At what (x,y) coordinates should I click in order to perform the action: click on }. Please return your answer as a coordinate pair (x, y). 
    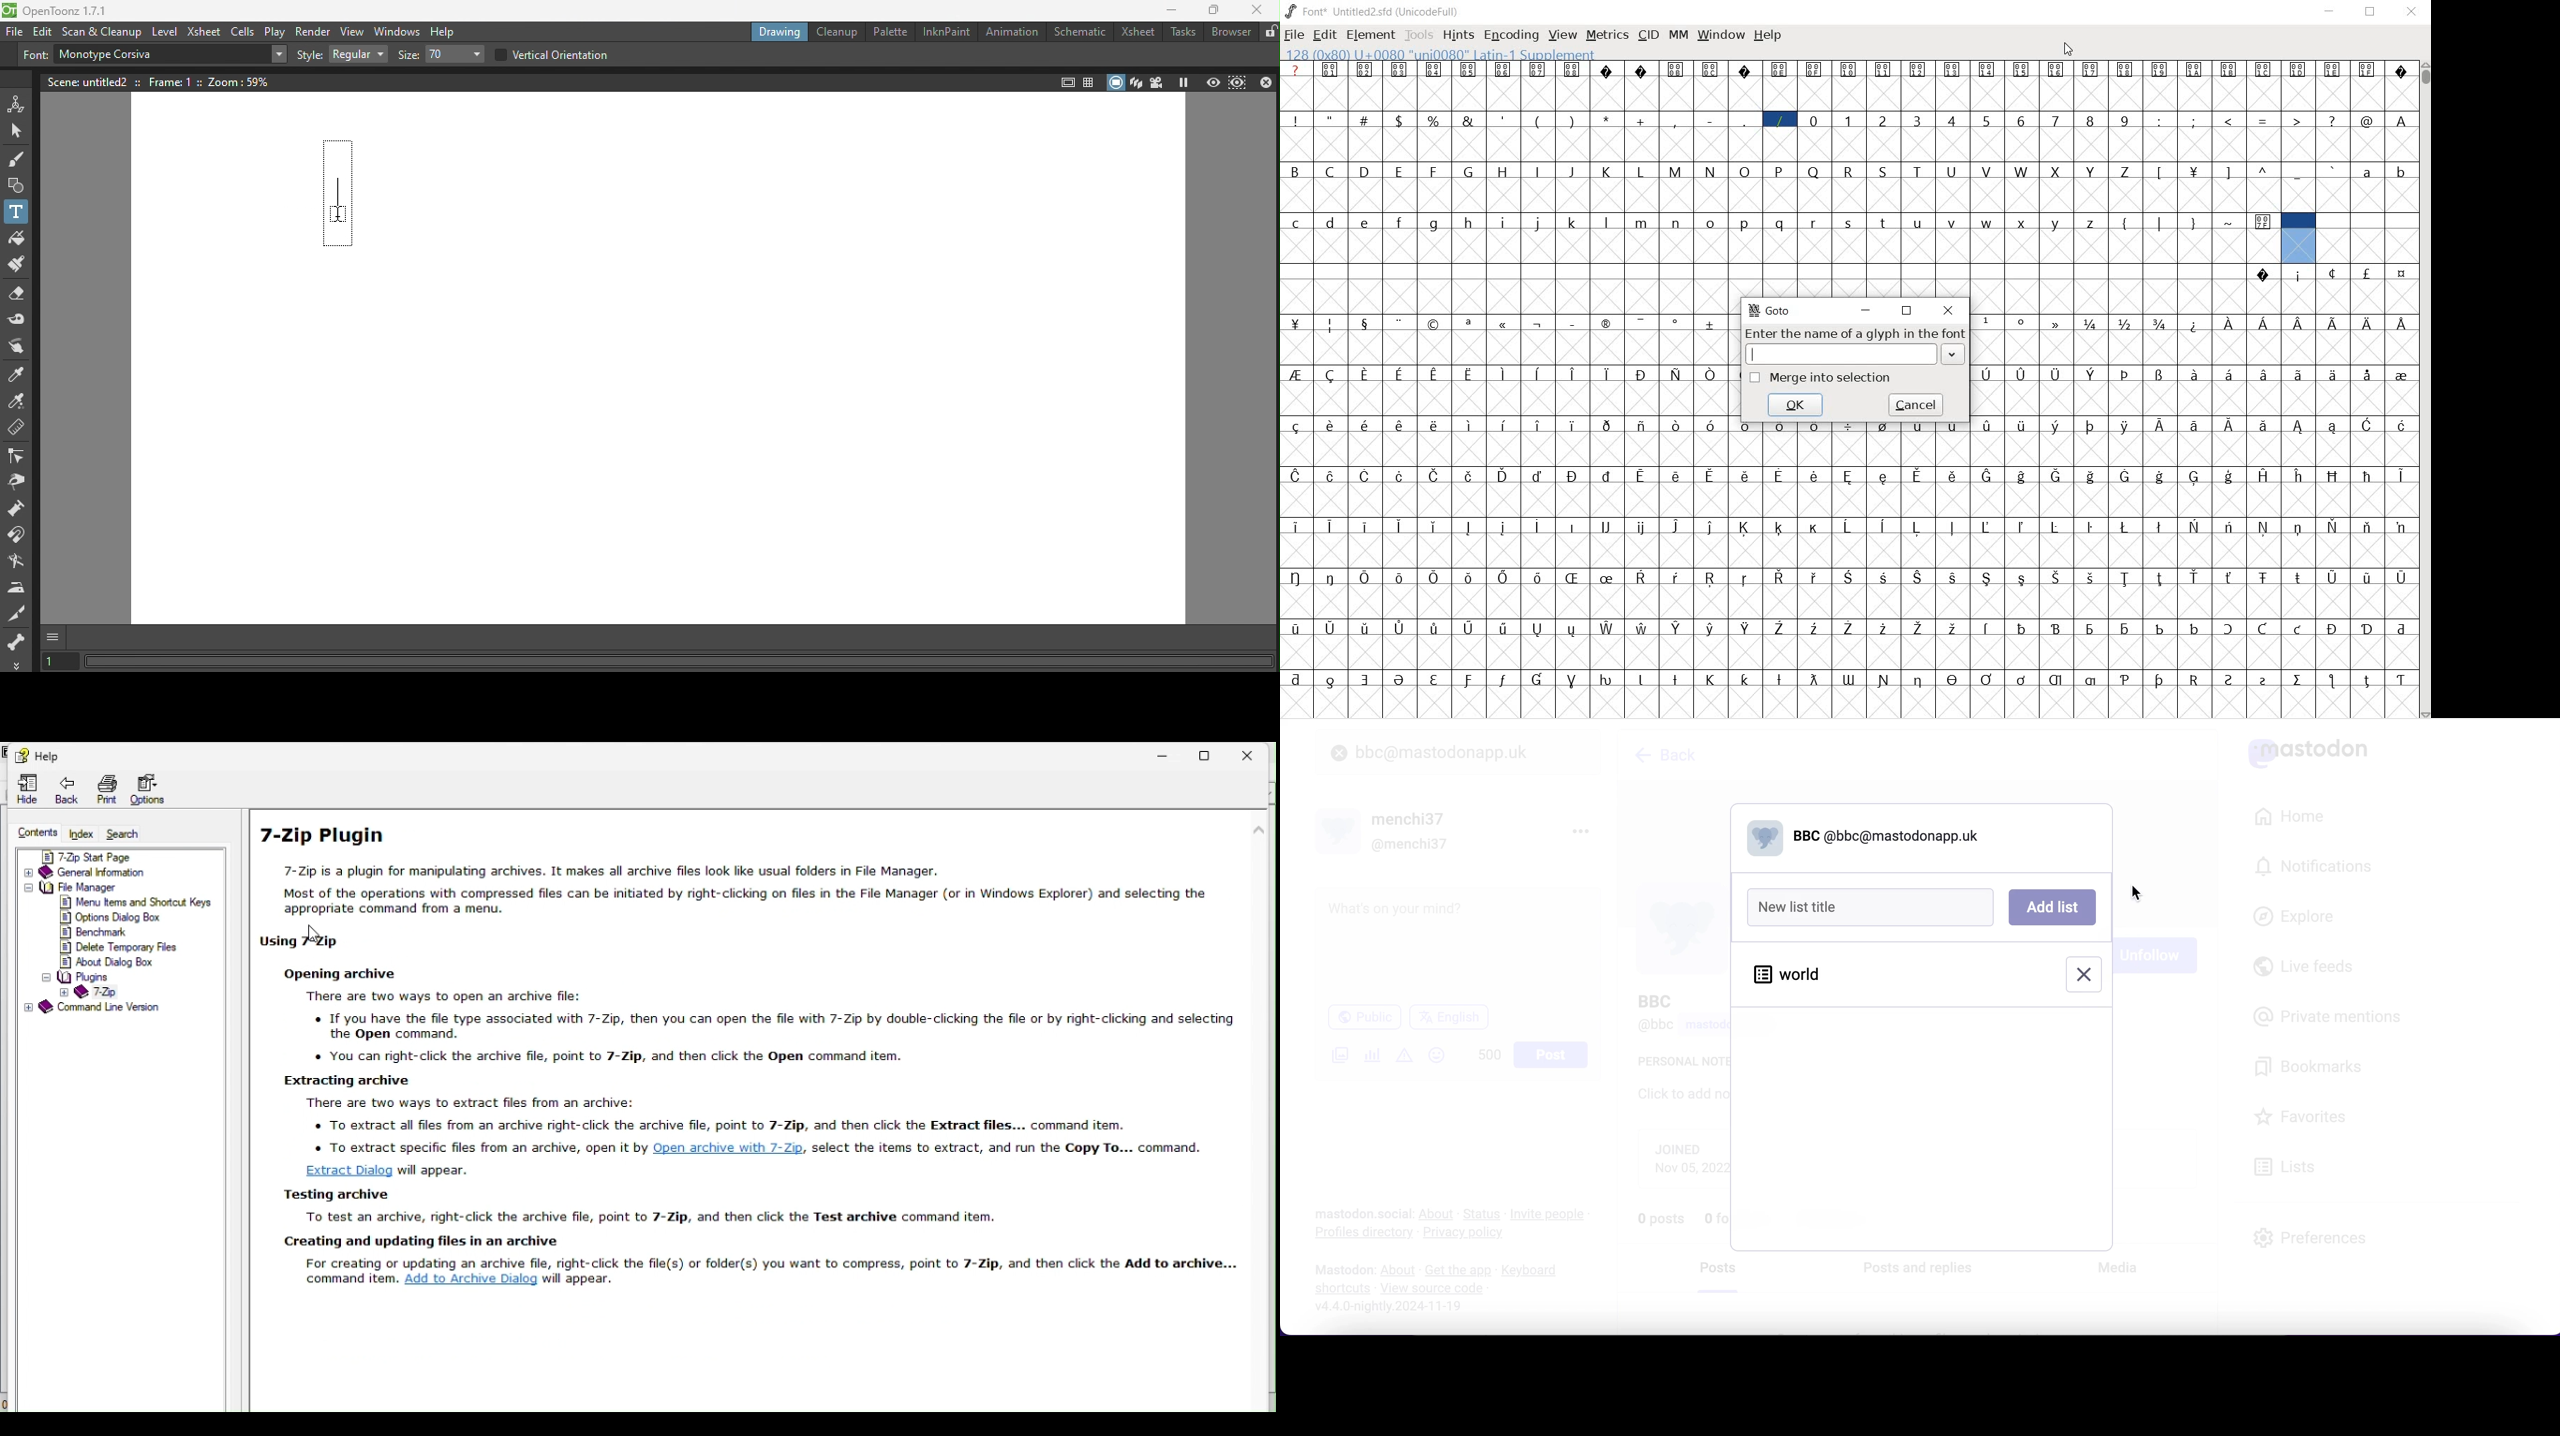
    Looking at the image, I should click on (2195, 222).